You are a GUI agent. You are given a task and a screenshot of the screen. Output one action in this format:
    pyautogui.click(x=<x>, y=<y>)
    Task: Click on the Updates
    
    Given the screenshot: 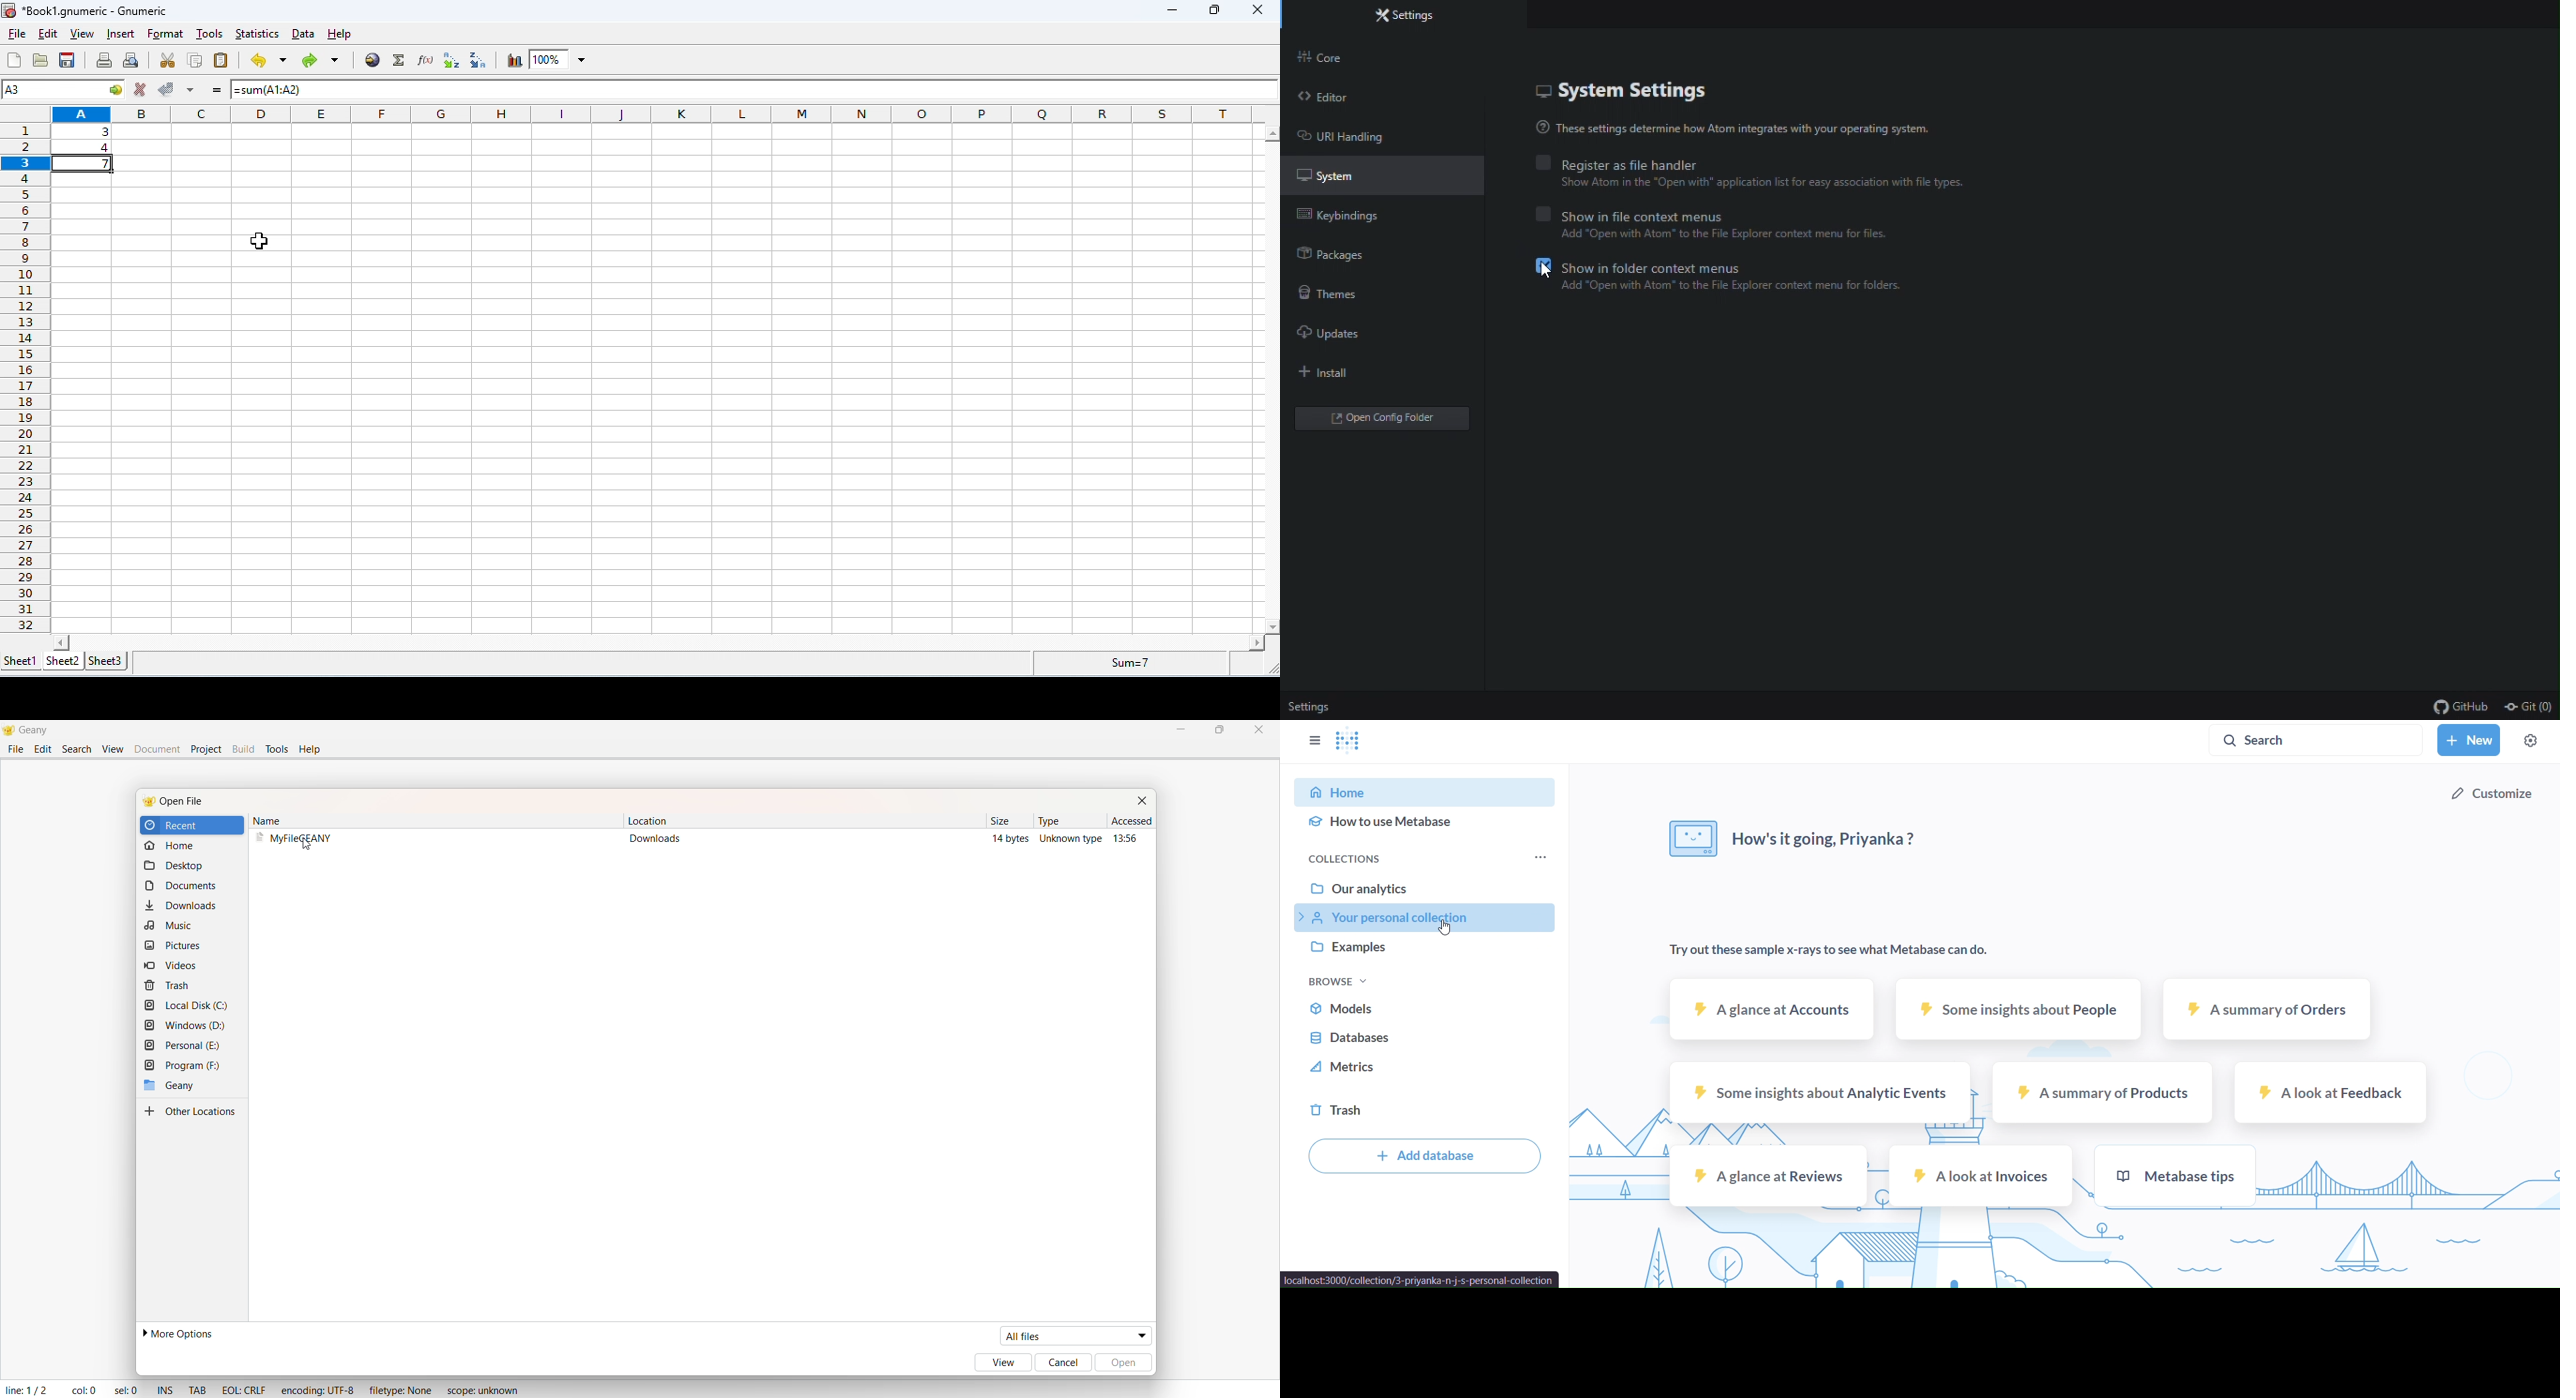 What is the action you would take?
    pyautogui.click(x=1388, y=330)
    